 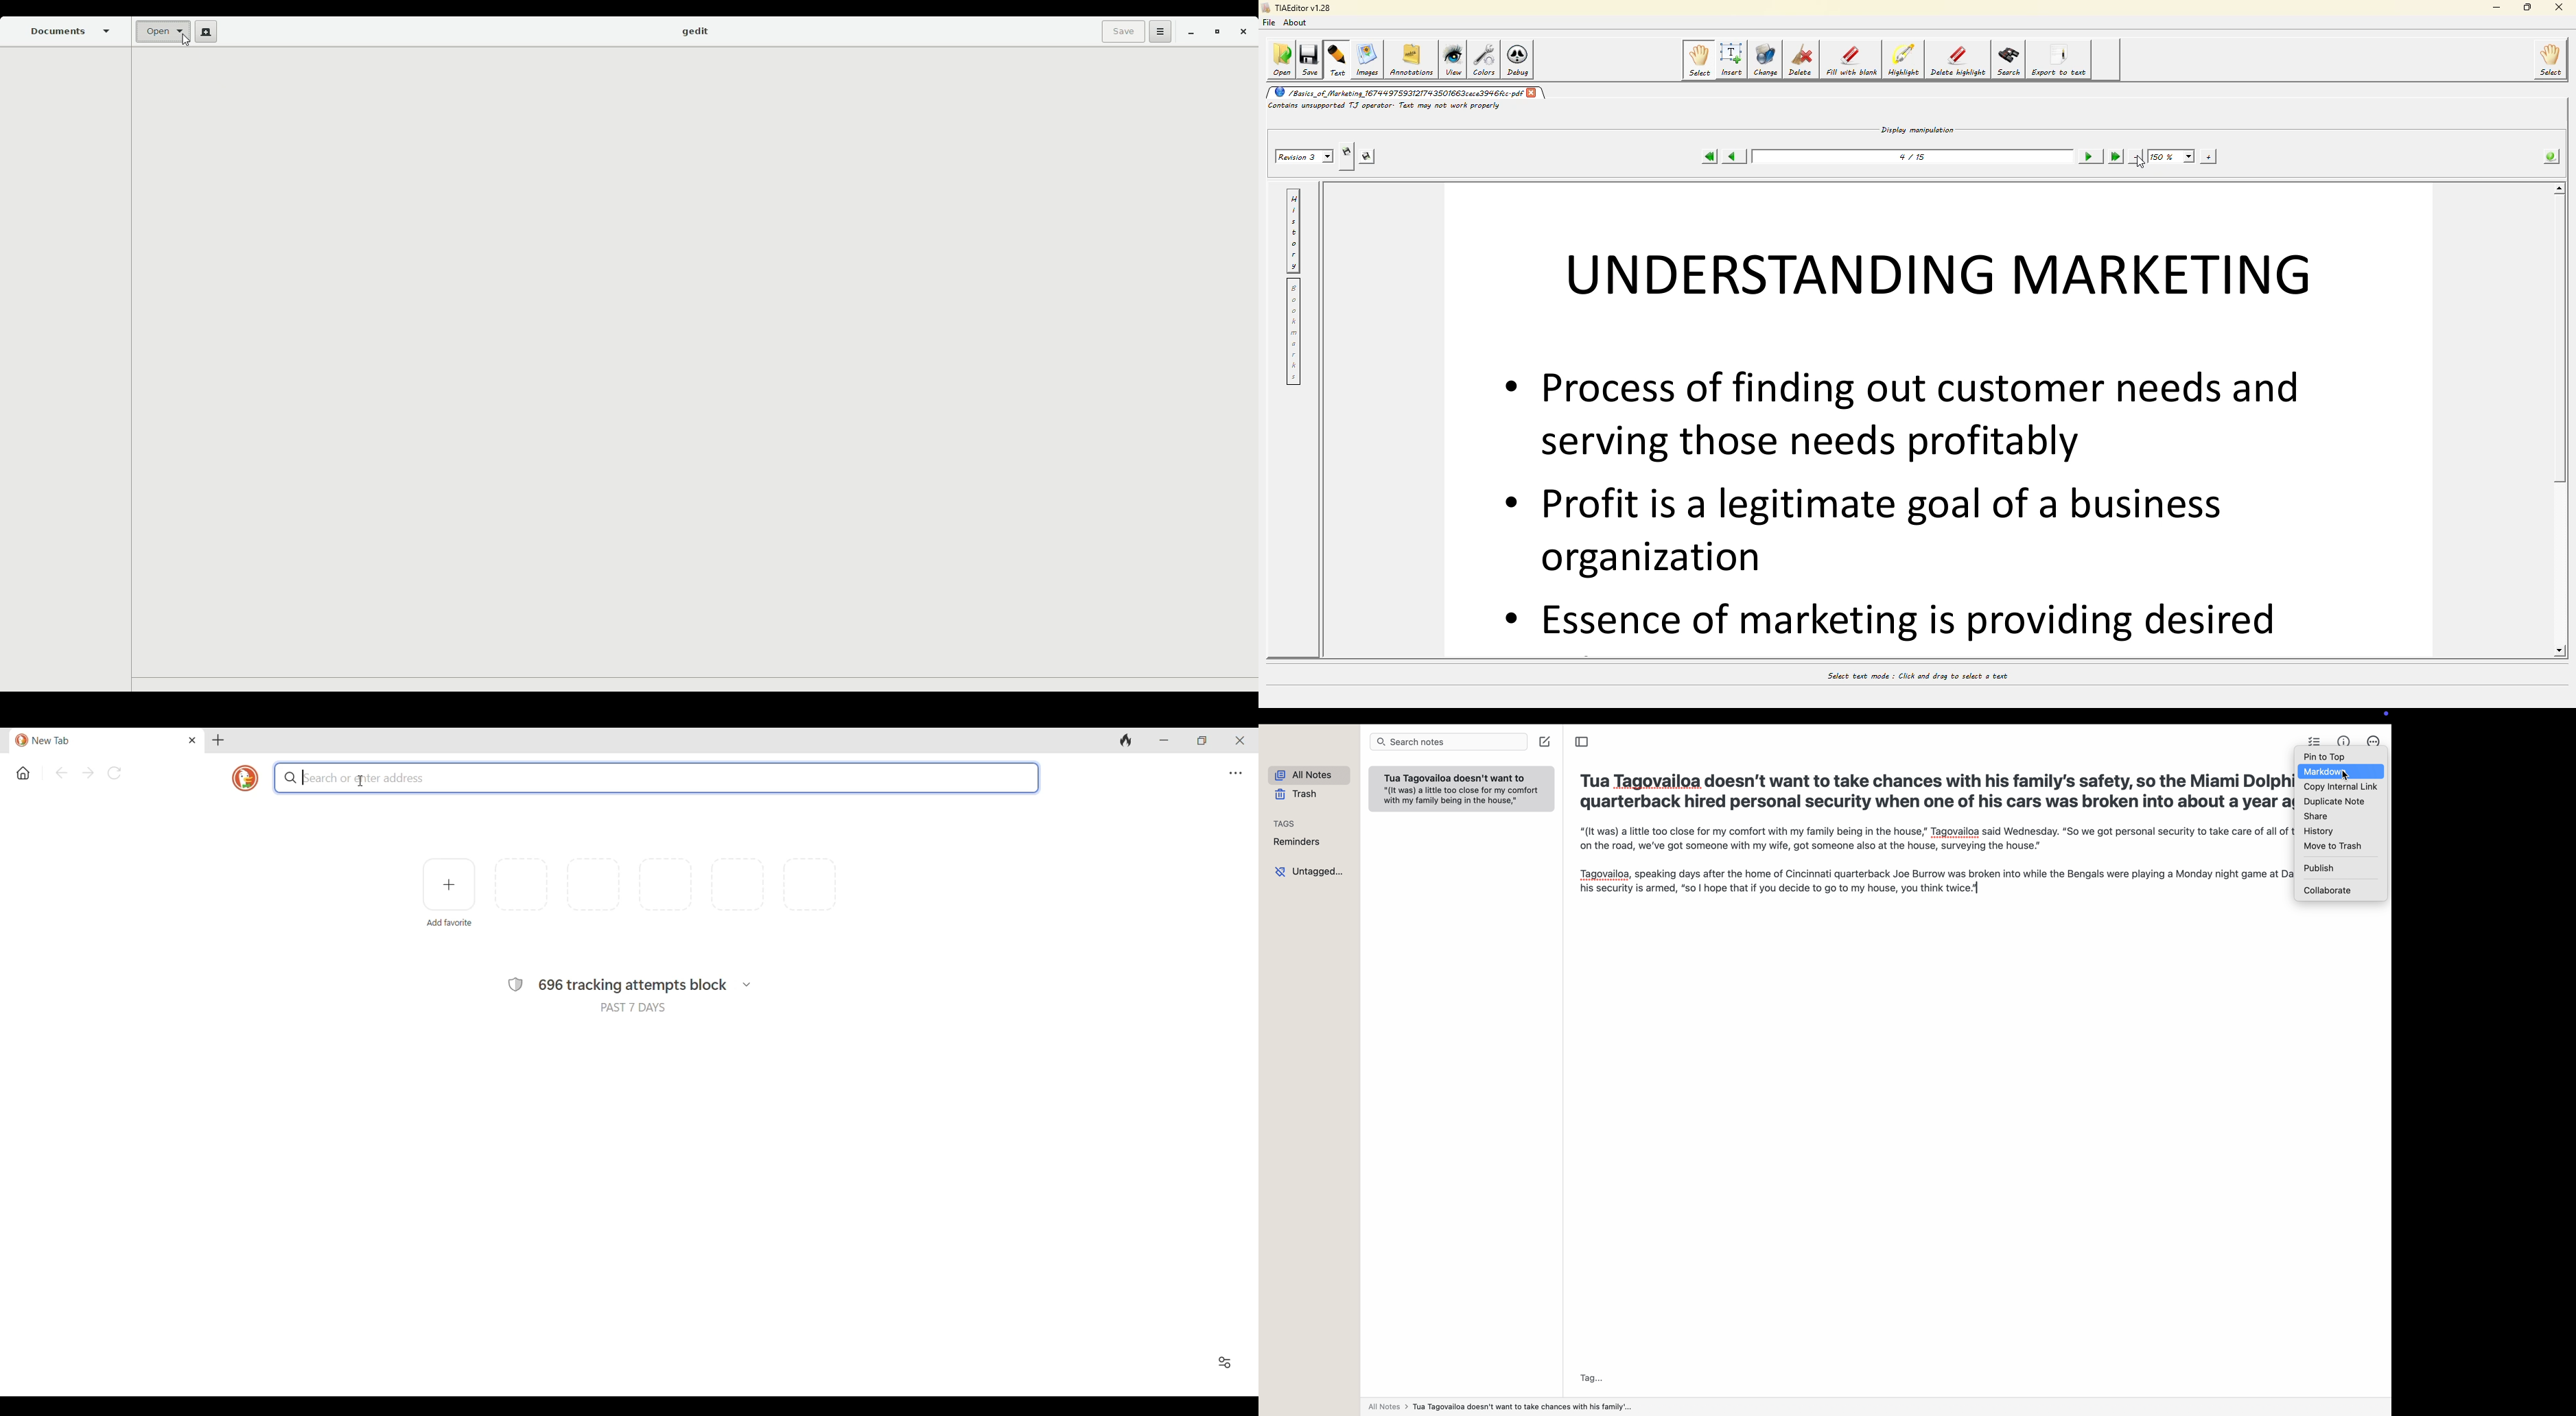 I want to click on select, so click(x=1700, y=60).